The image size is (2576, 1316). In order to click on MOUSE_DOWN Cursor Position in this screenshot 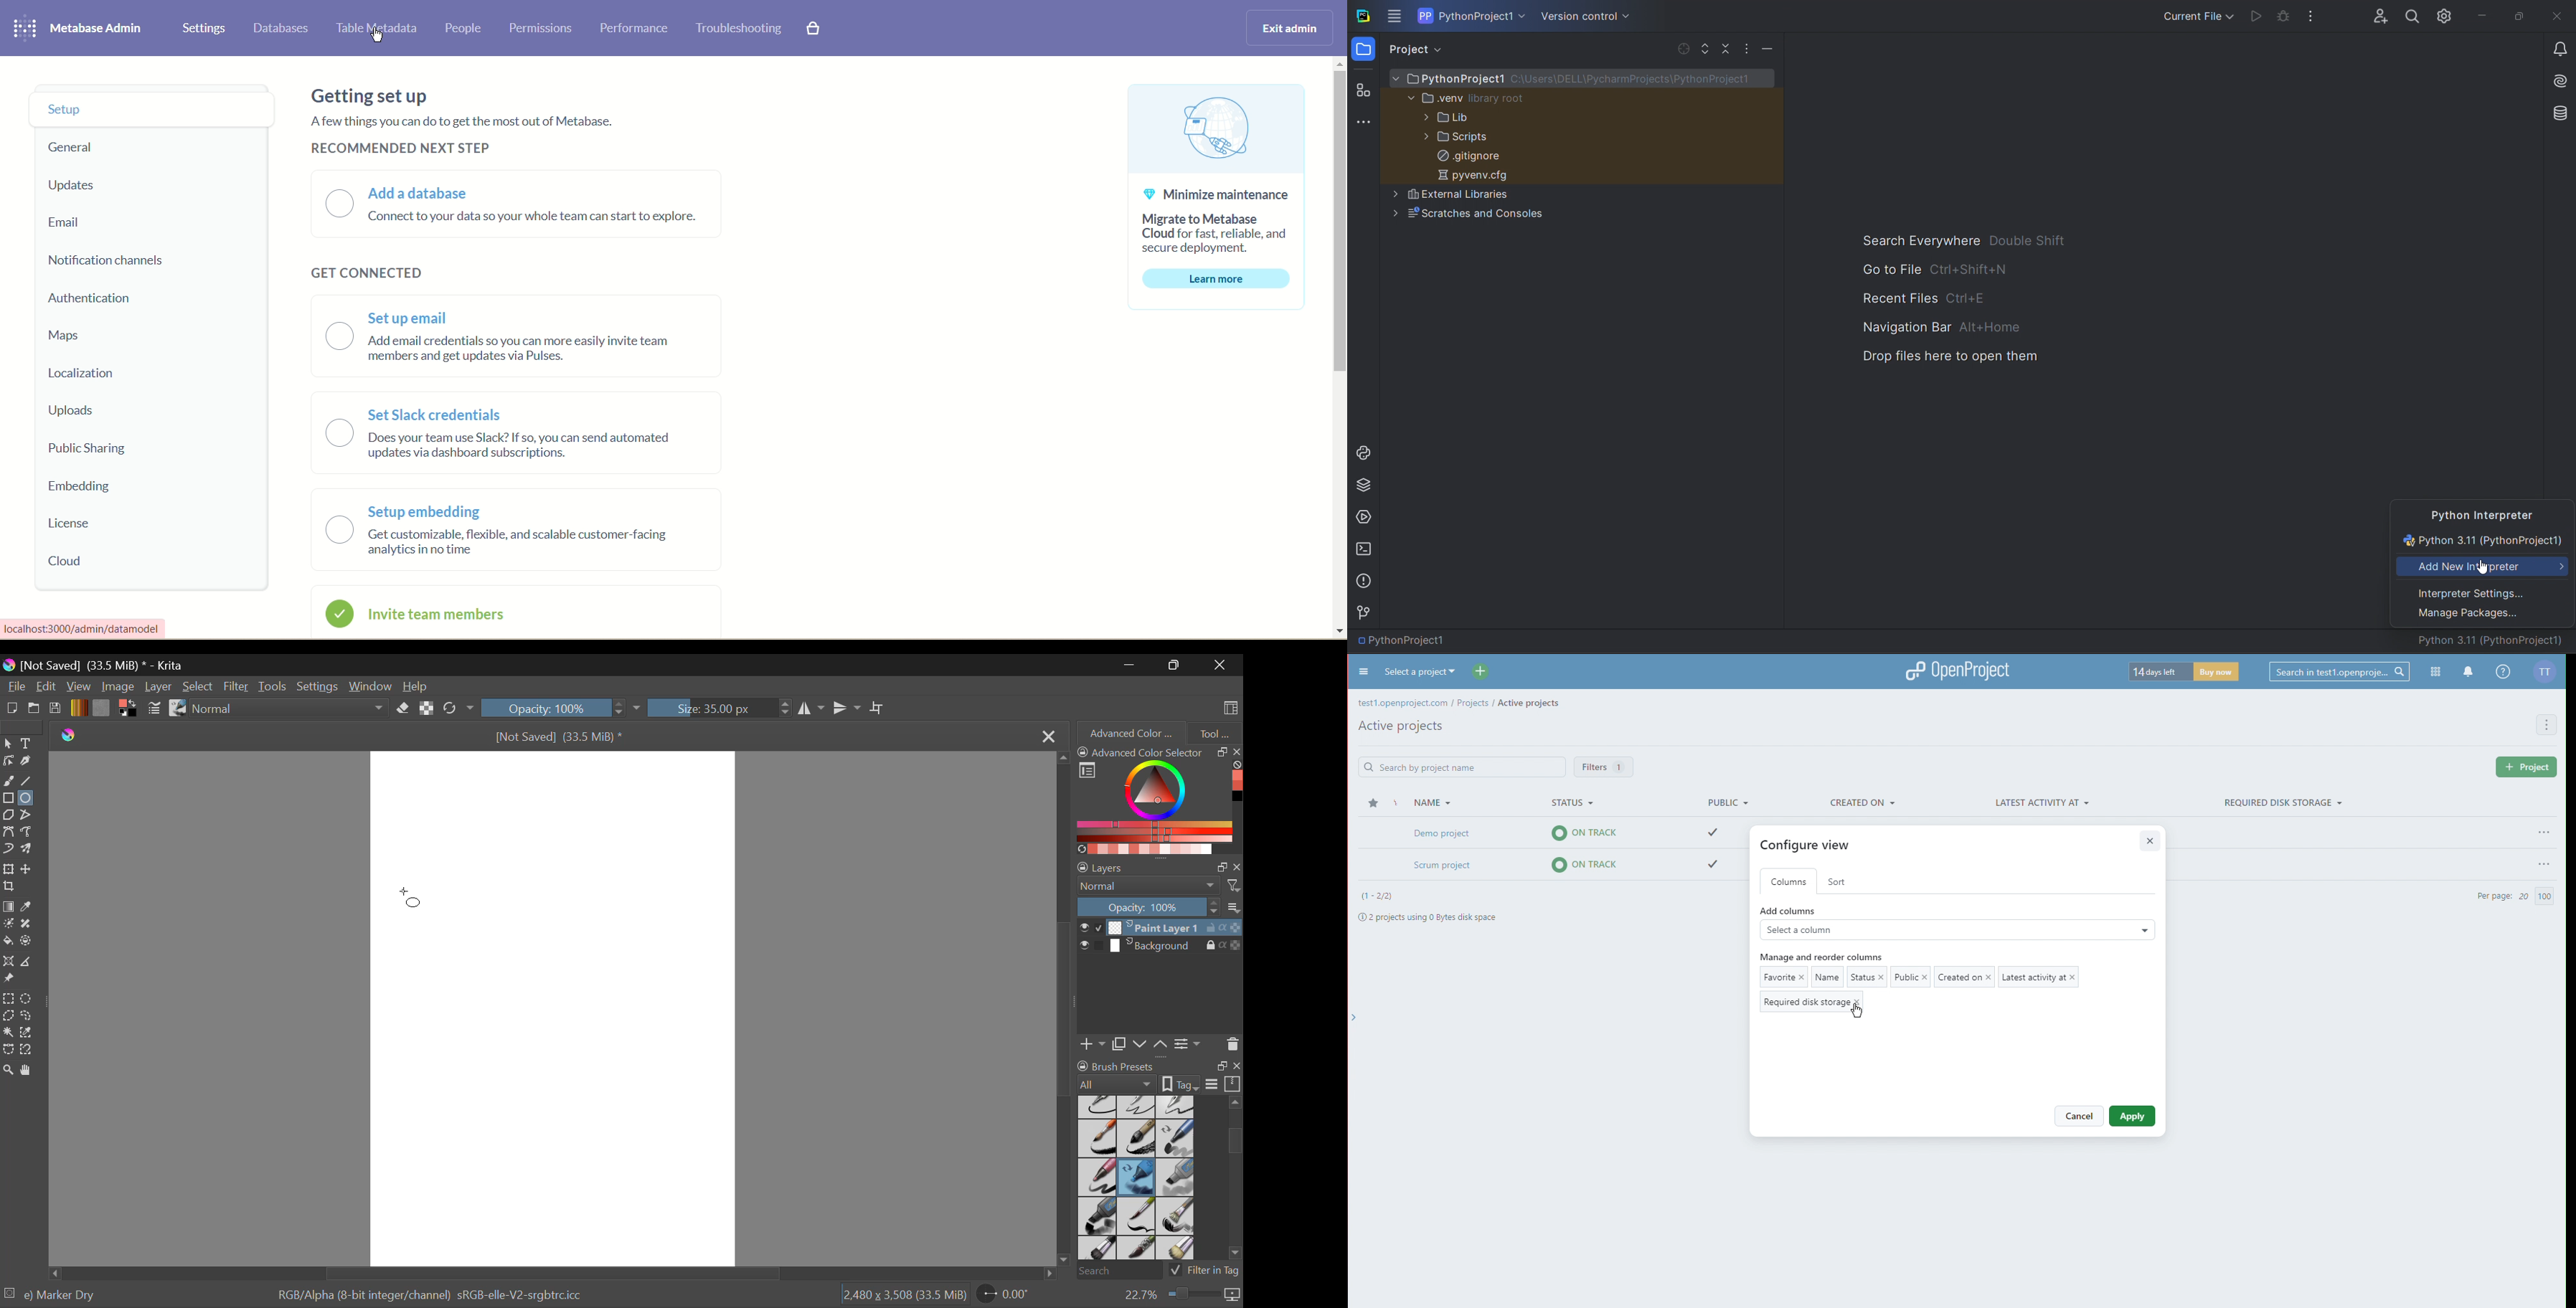, I will do `click(415, 901)`.